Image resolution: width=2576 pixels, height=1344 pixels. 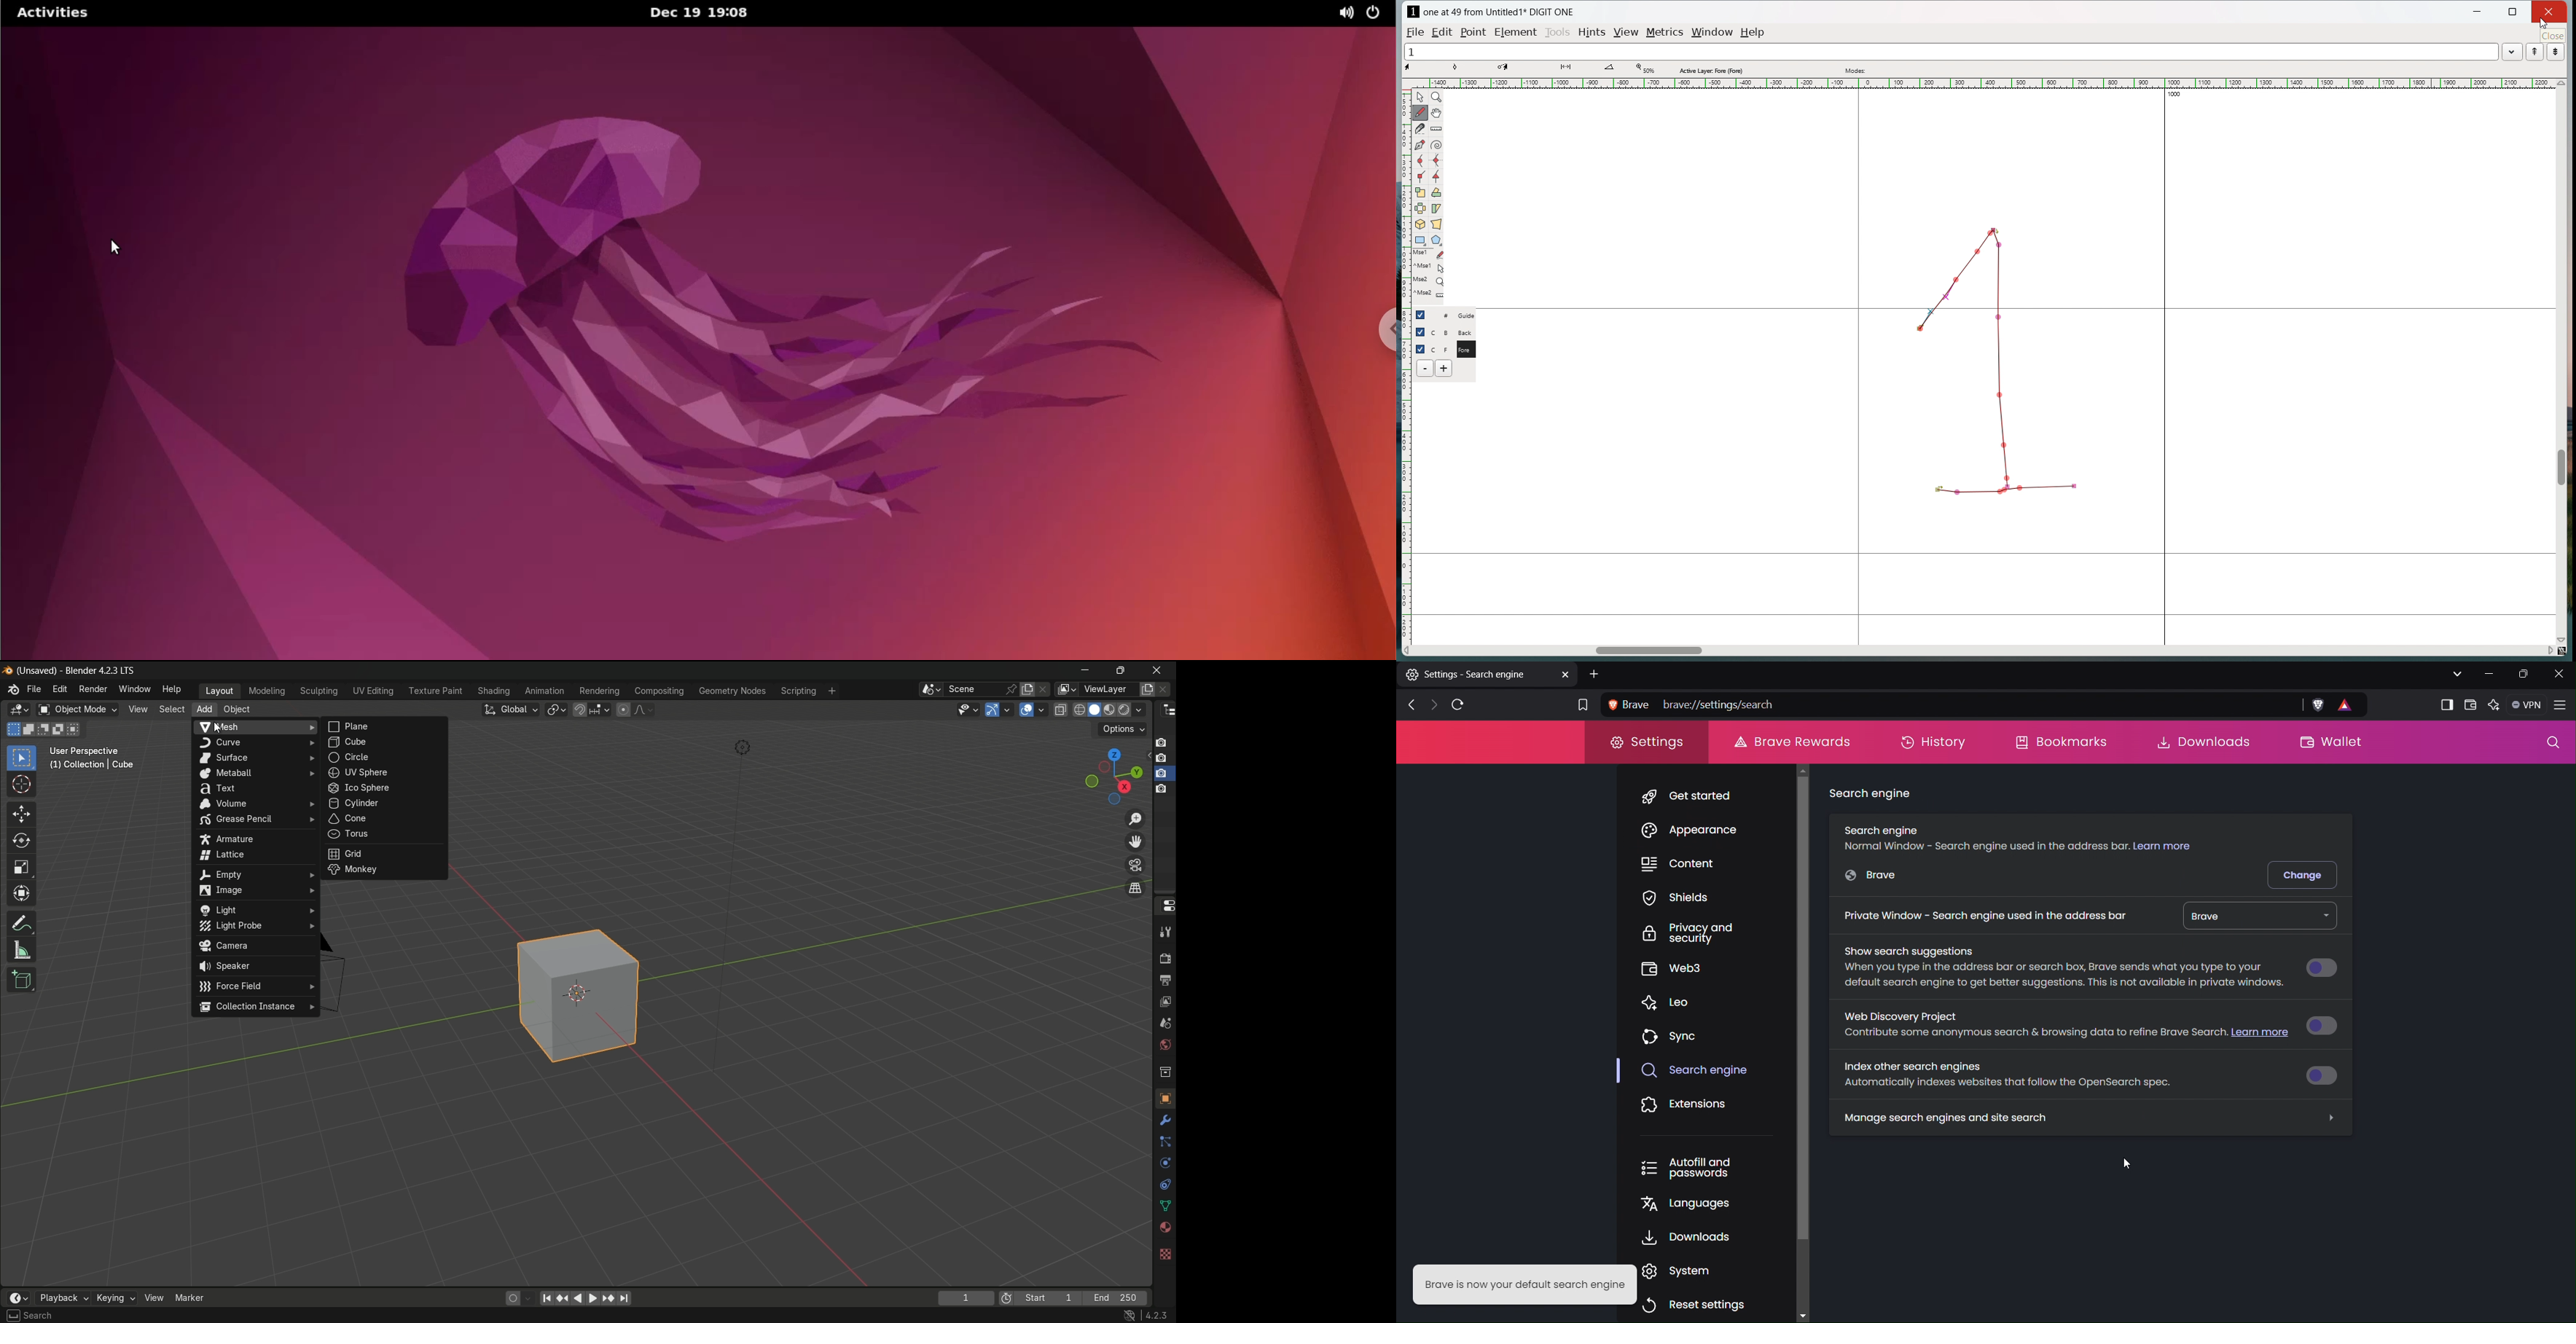 What do you see at coordinates (93, 689) in the screenshot?
I see `render menu` at bounding box center [93, 689].